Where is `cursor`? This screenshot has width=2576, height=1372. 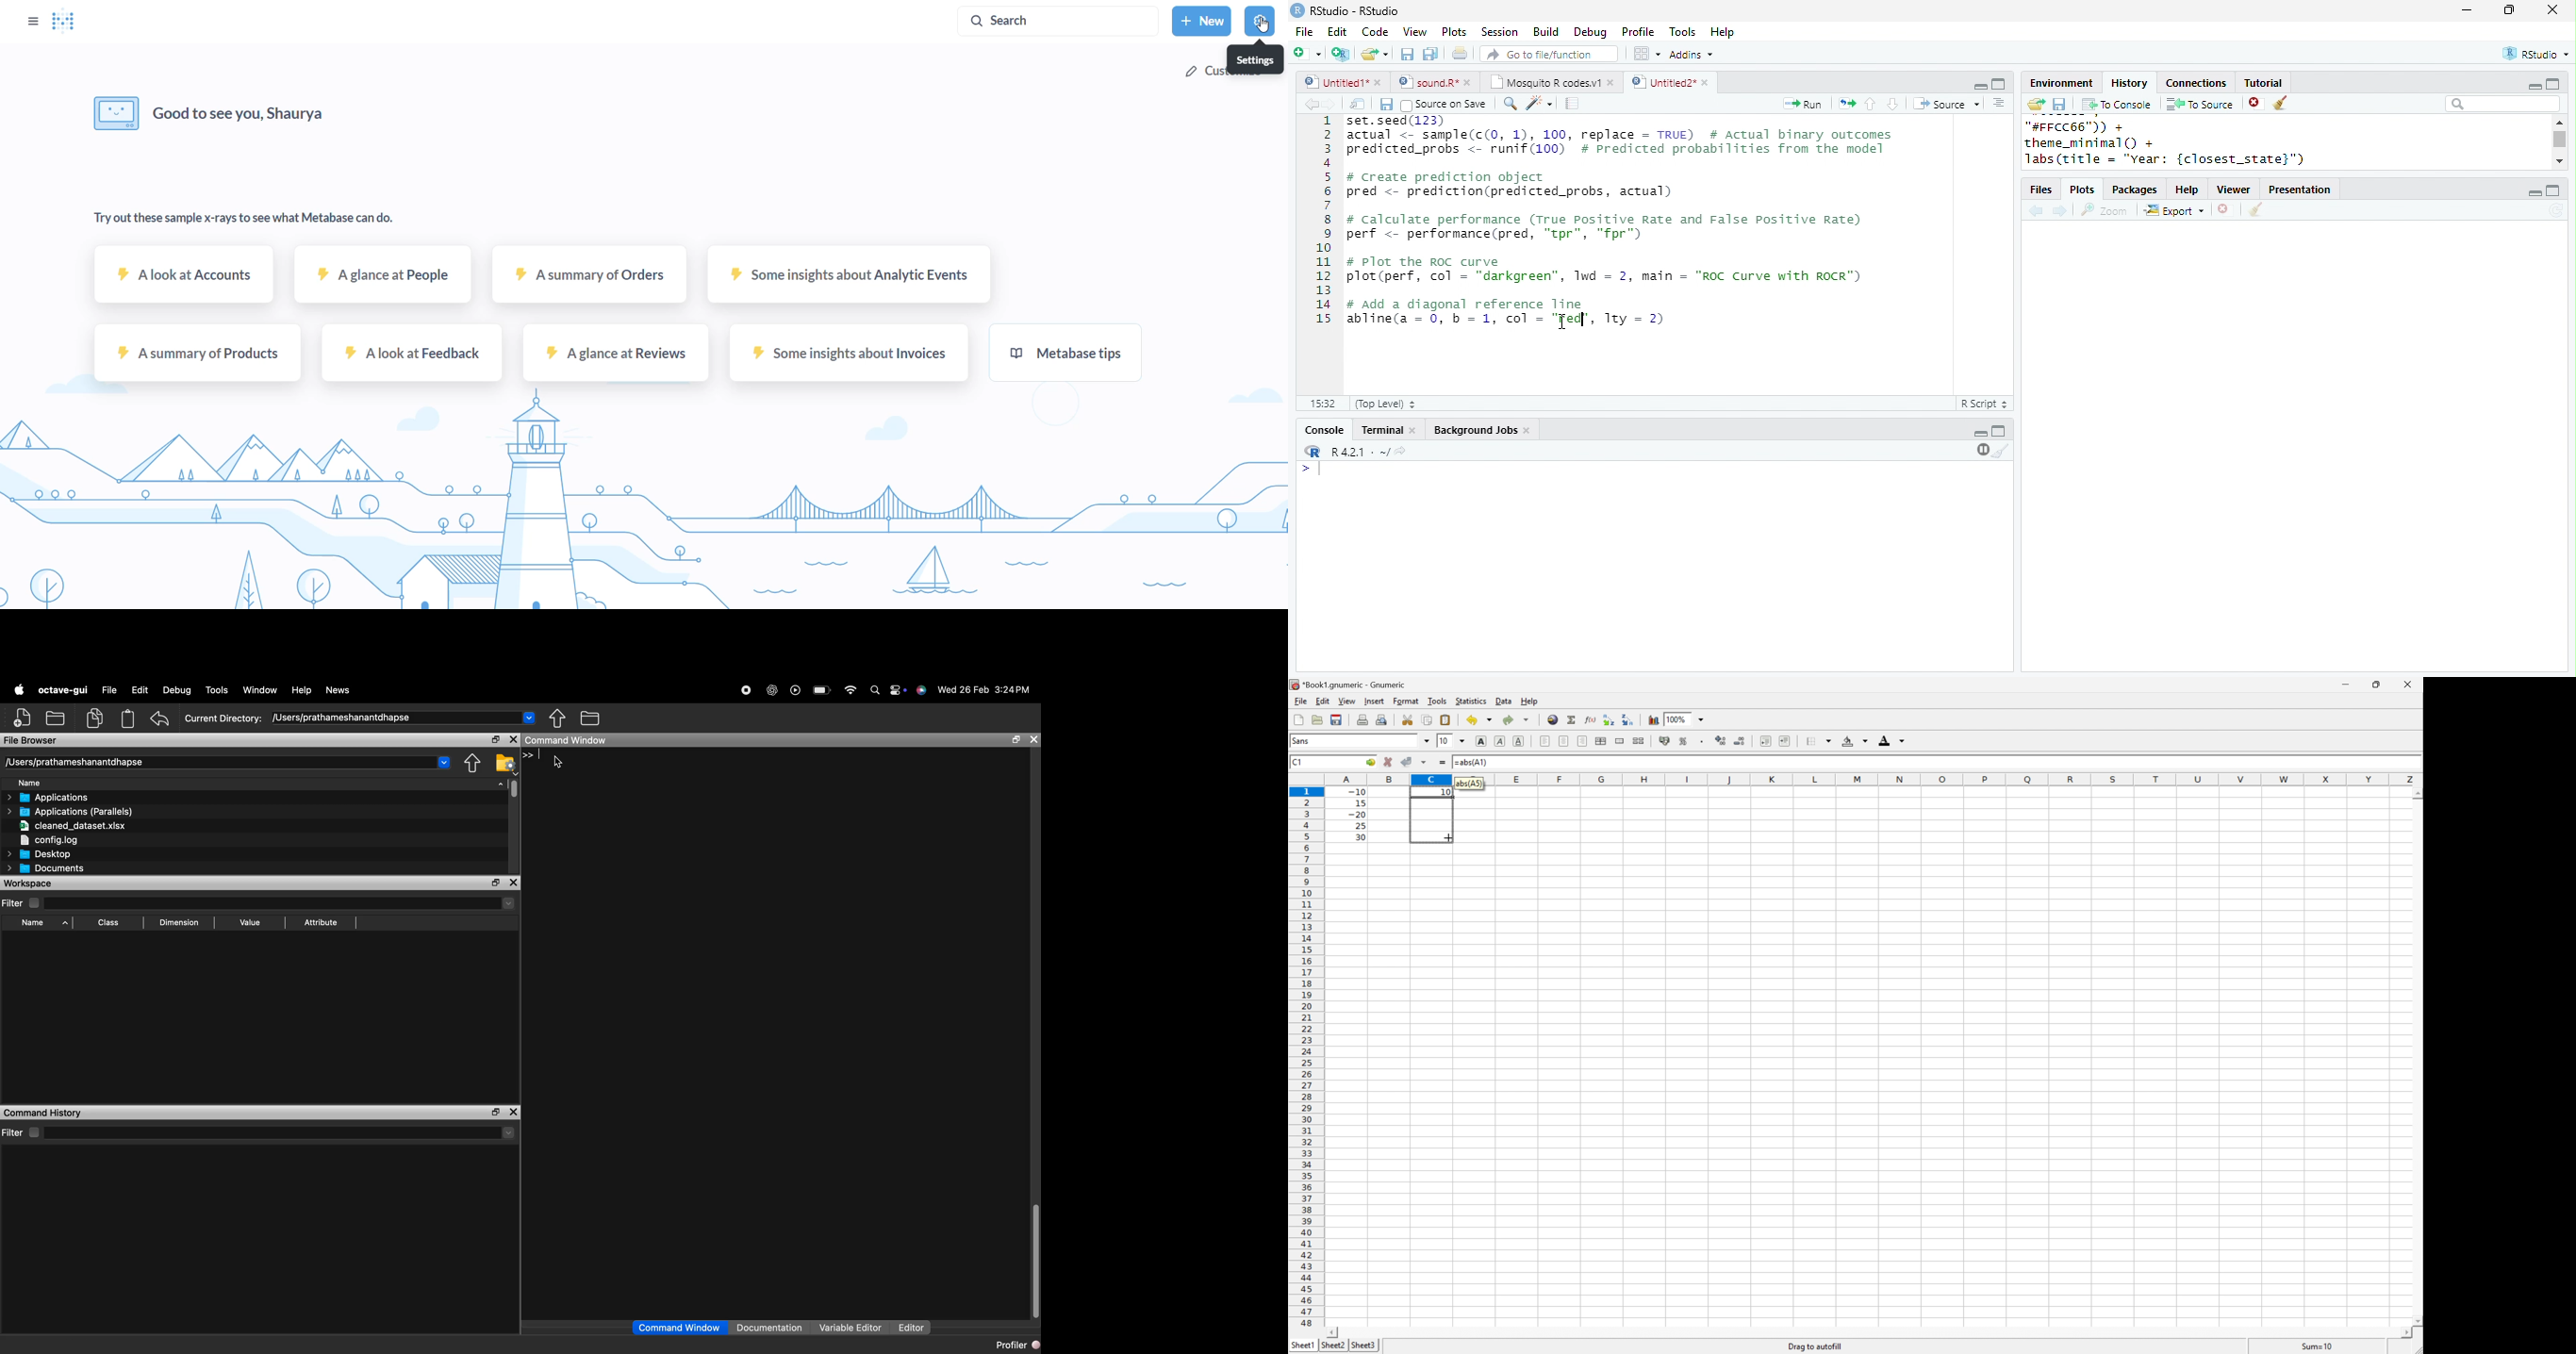 cursor is located at coordinates (1562, 323).